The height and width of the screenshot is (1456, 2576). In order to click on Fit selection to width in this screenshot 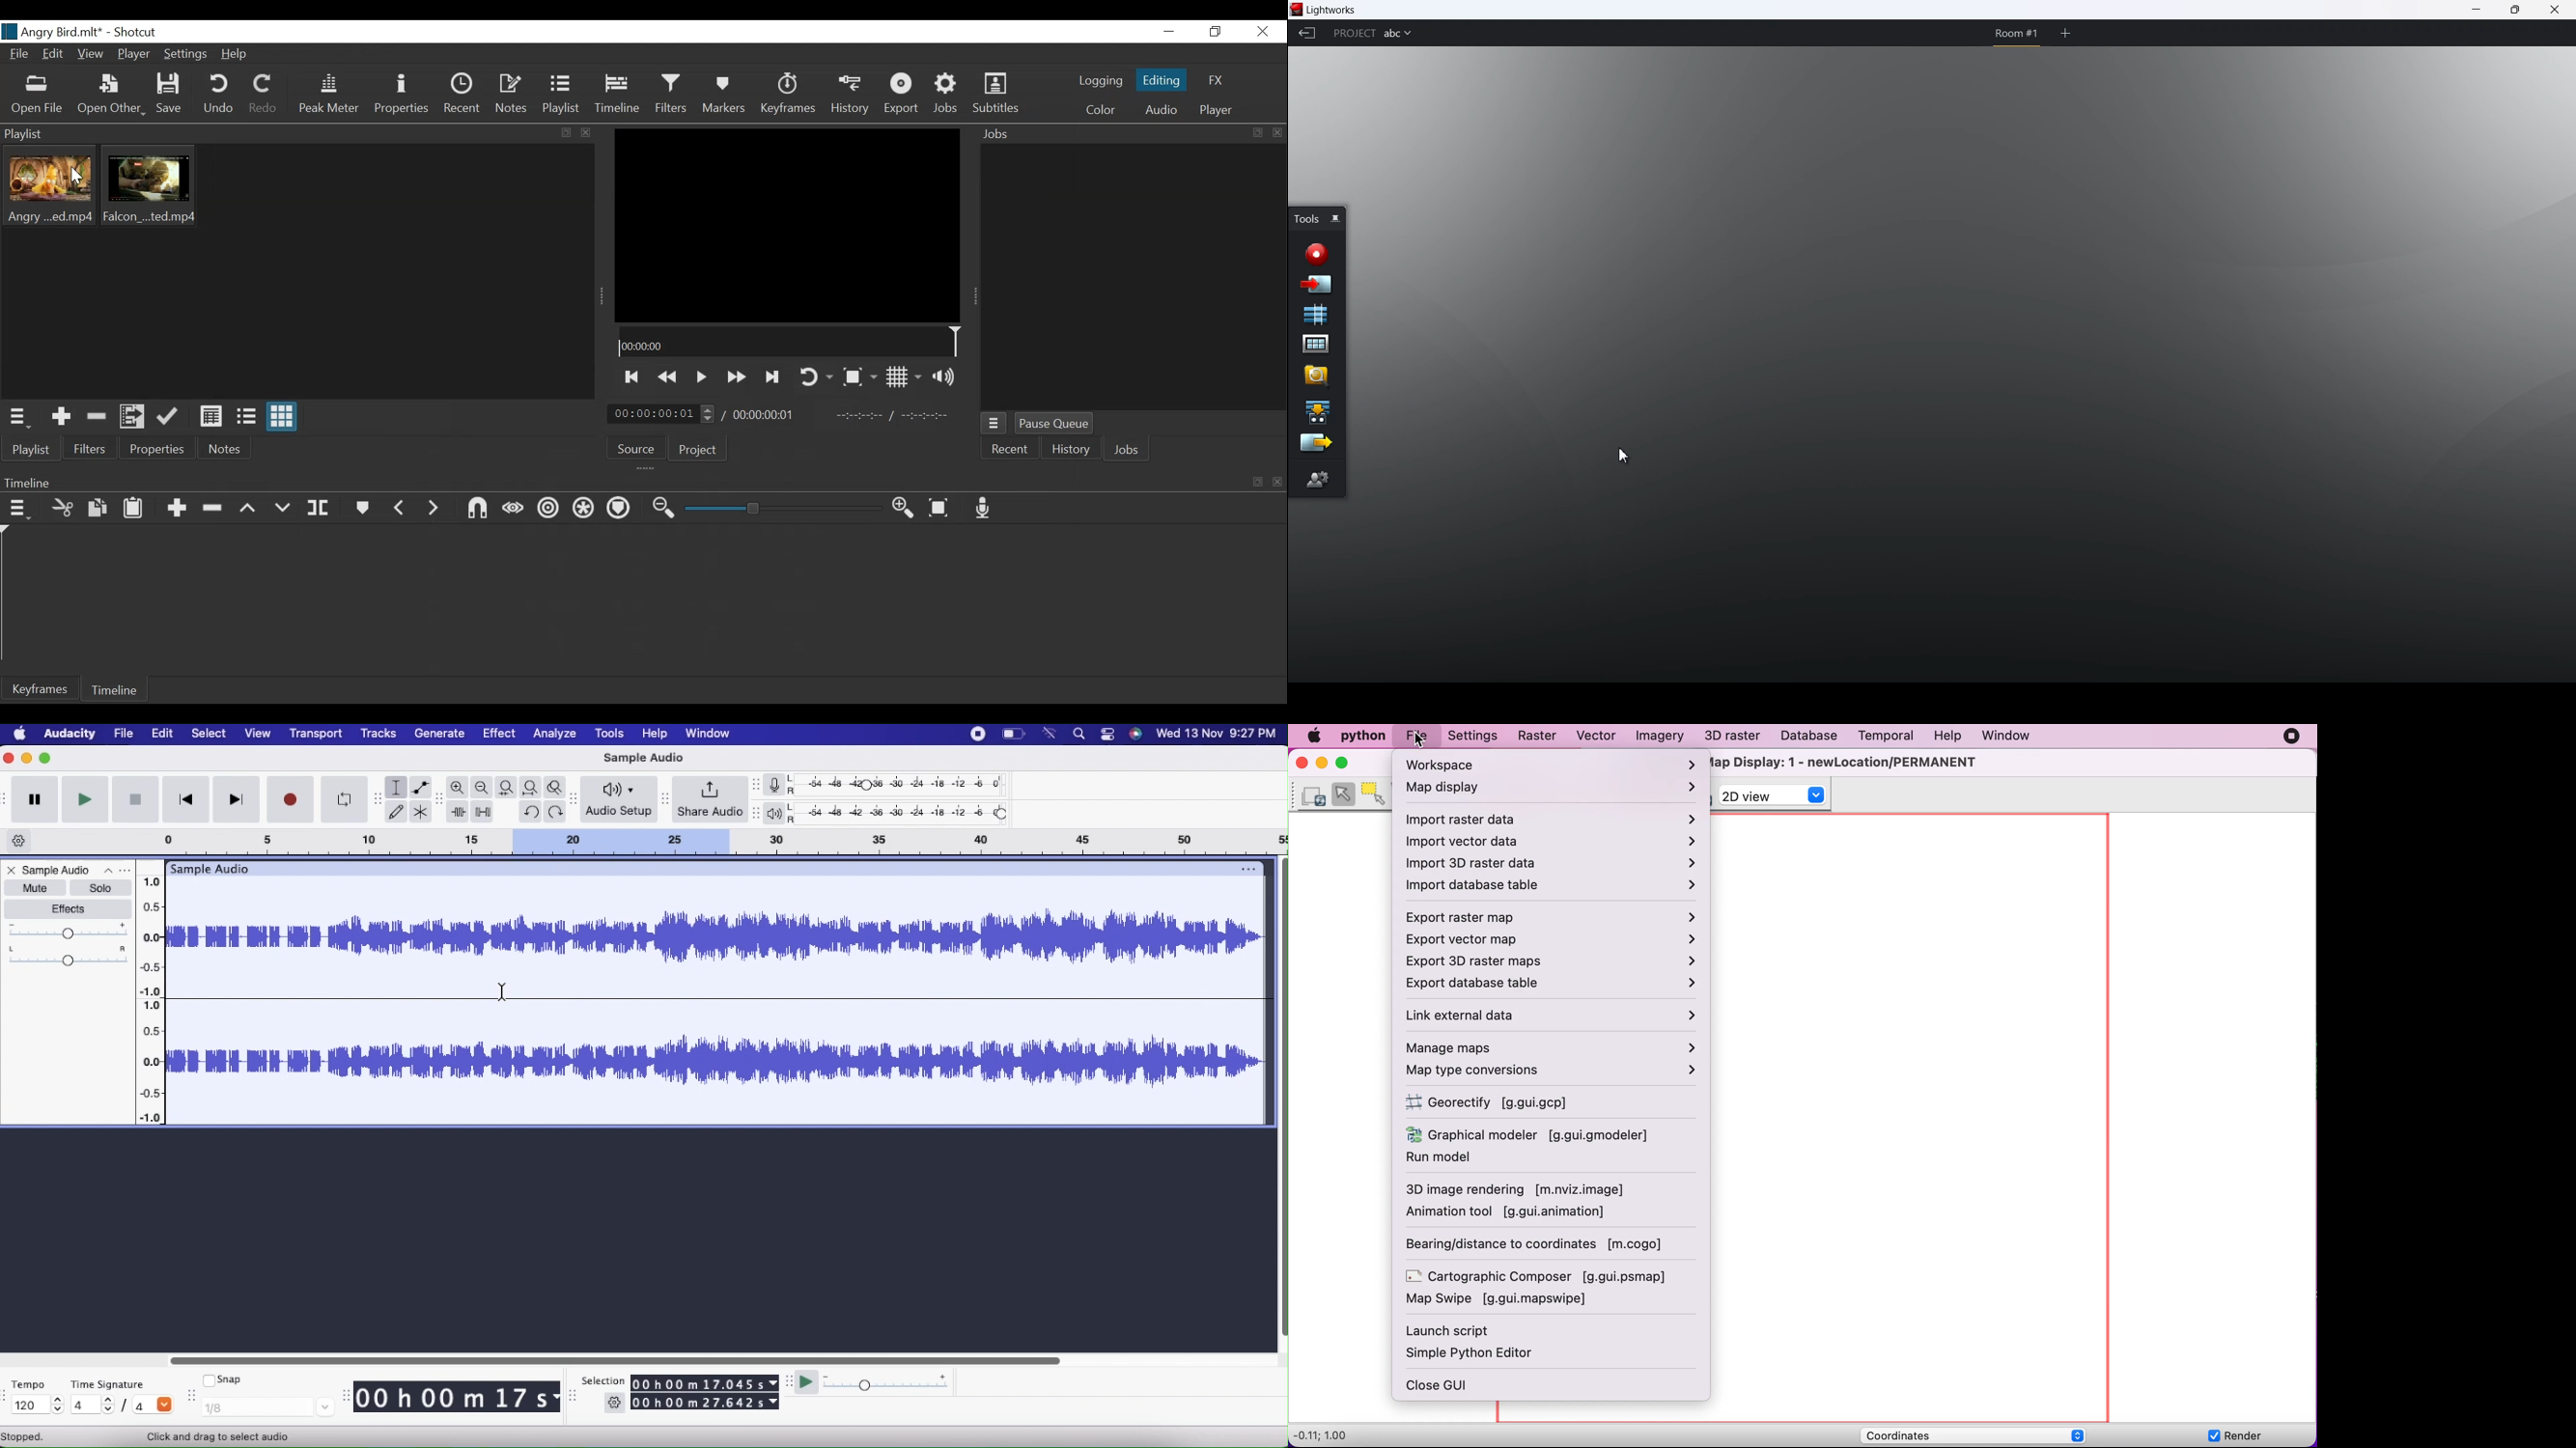, I will do `click(507, 788)`.